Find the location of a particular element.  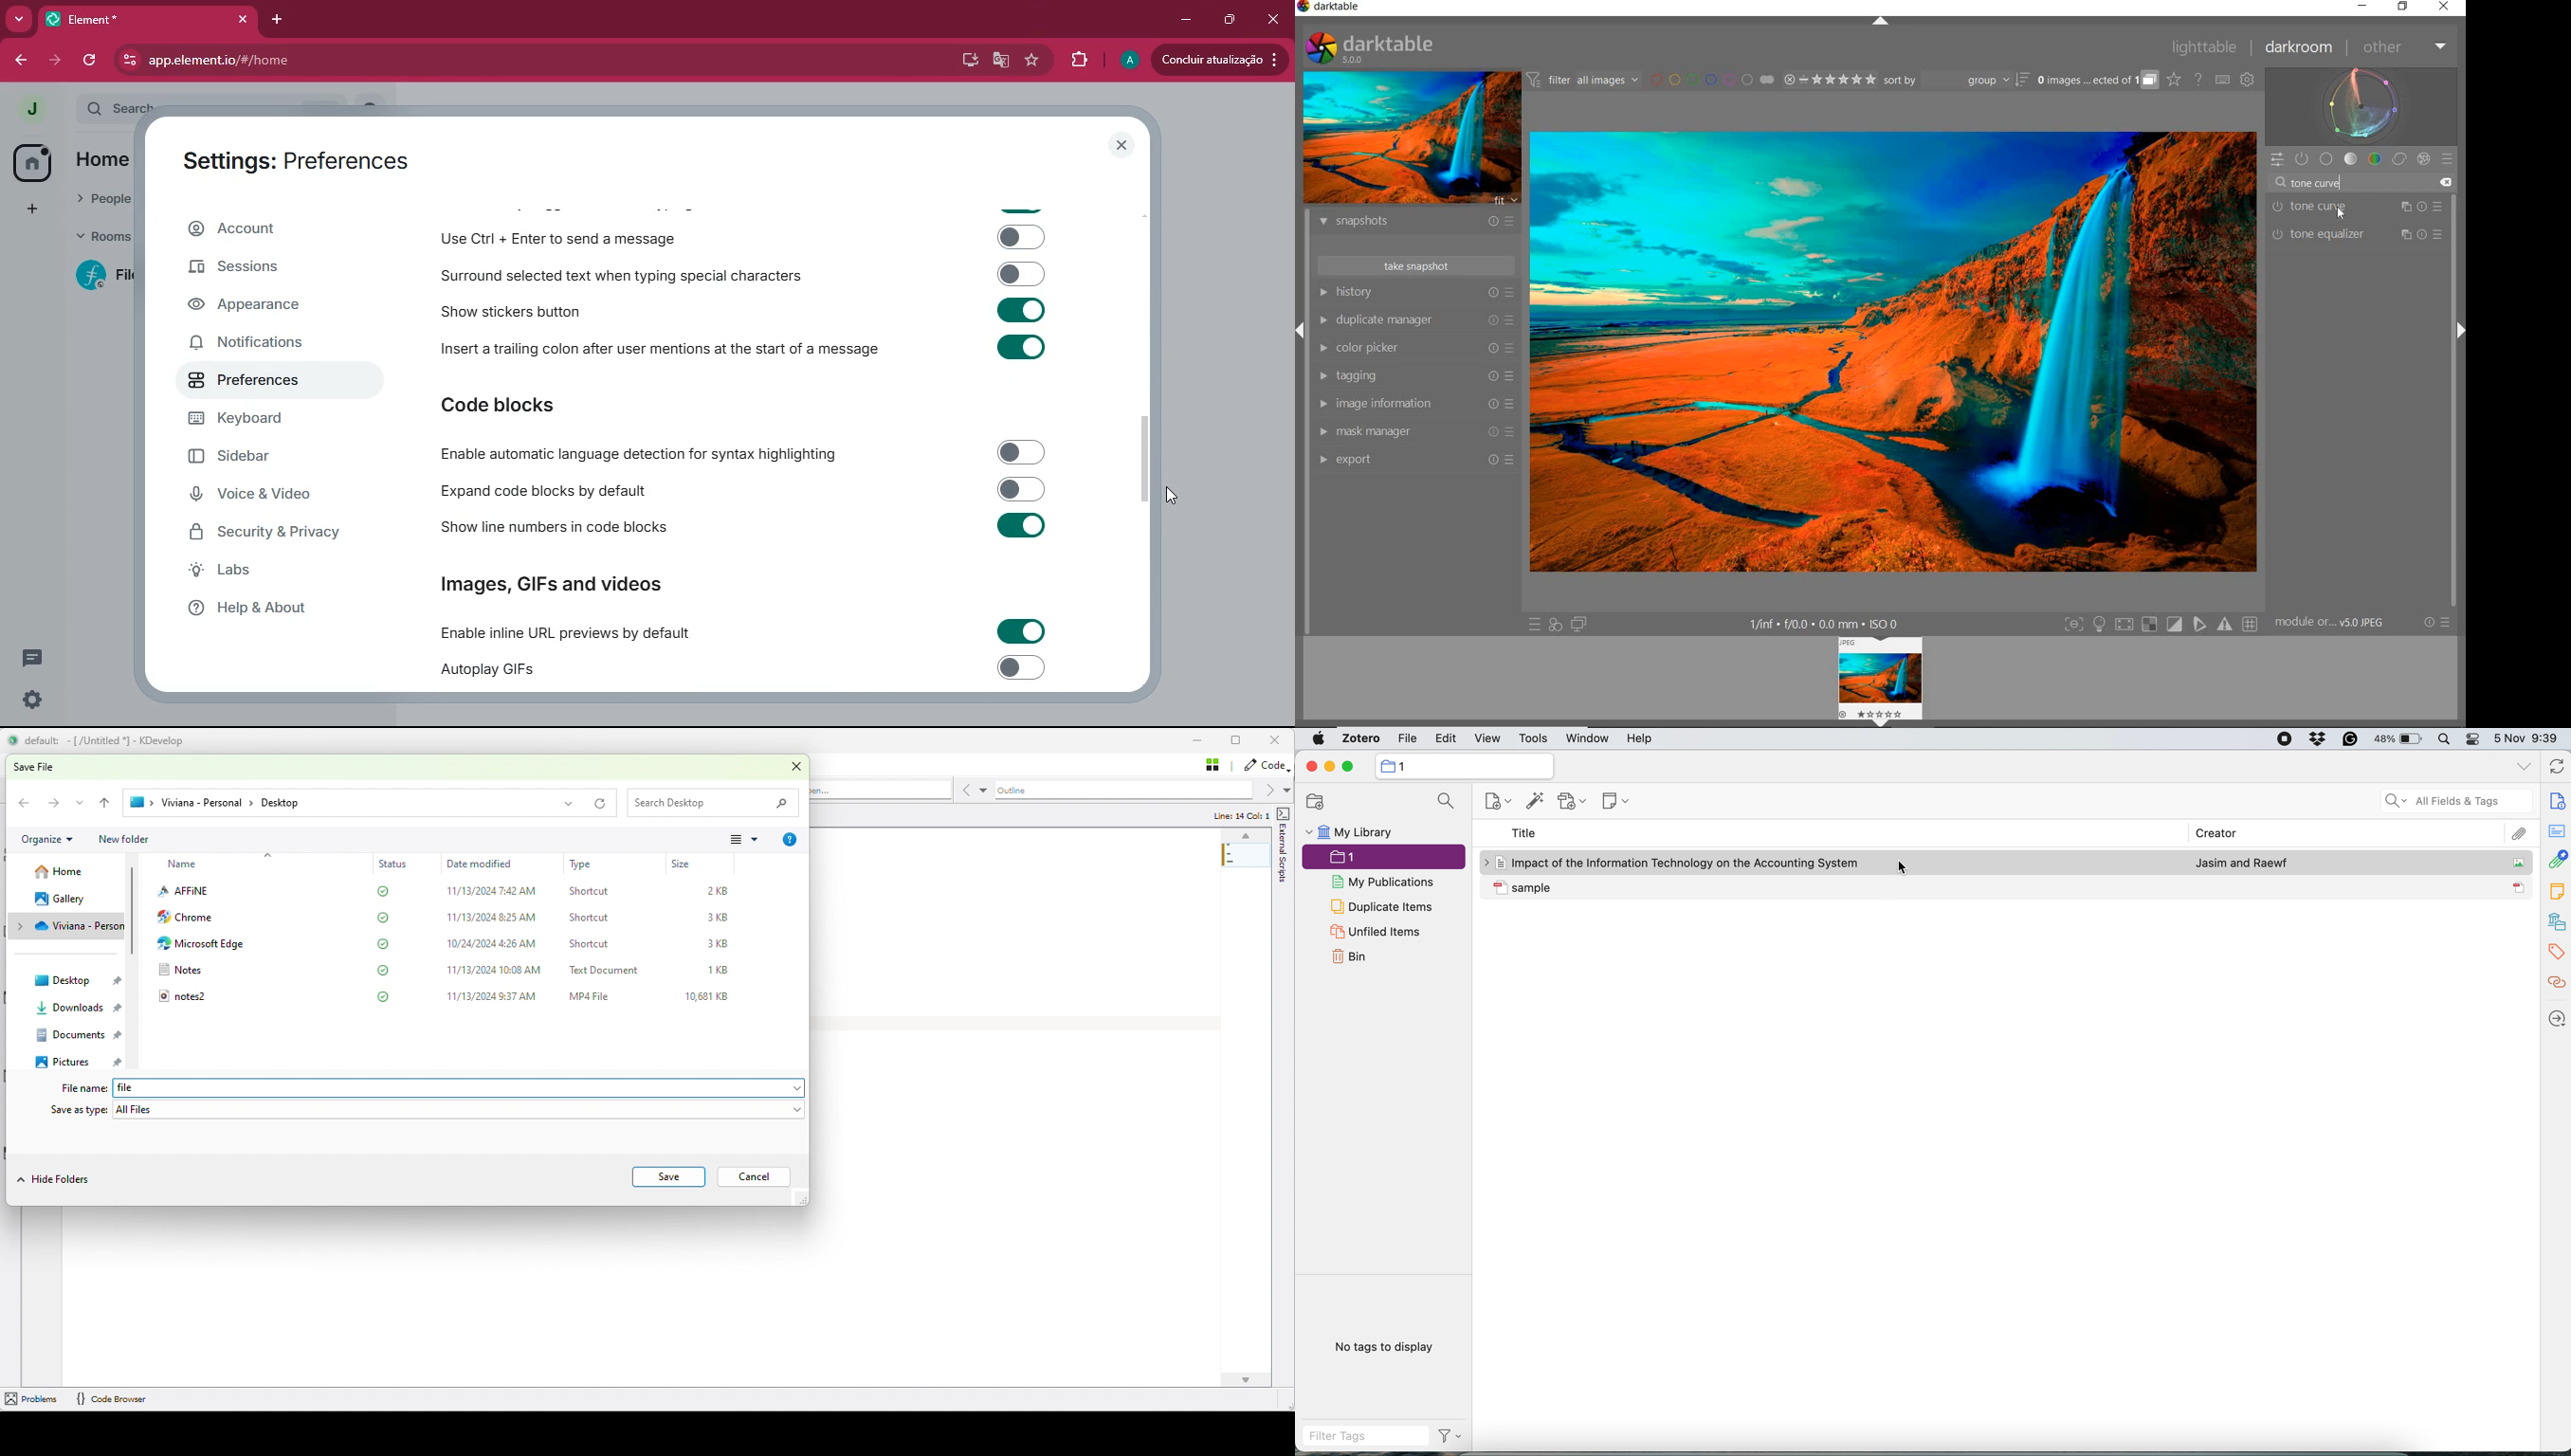

settings: preferences is located at coordinates (294, 157).